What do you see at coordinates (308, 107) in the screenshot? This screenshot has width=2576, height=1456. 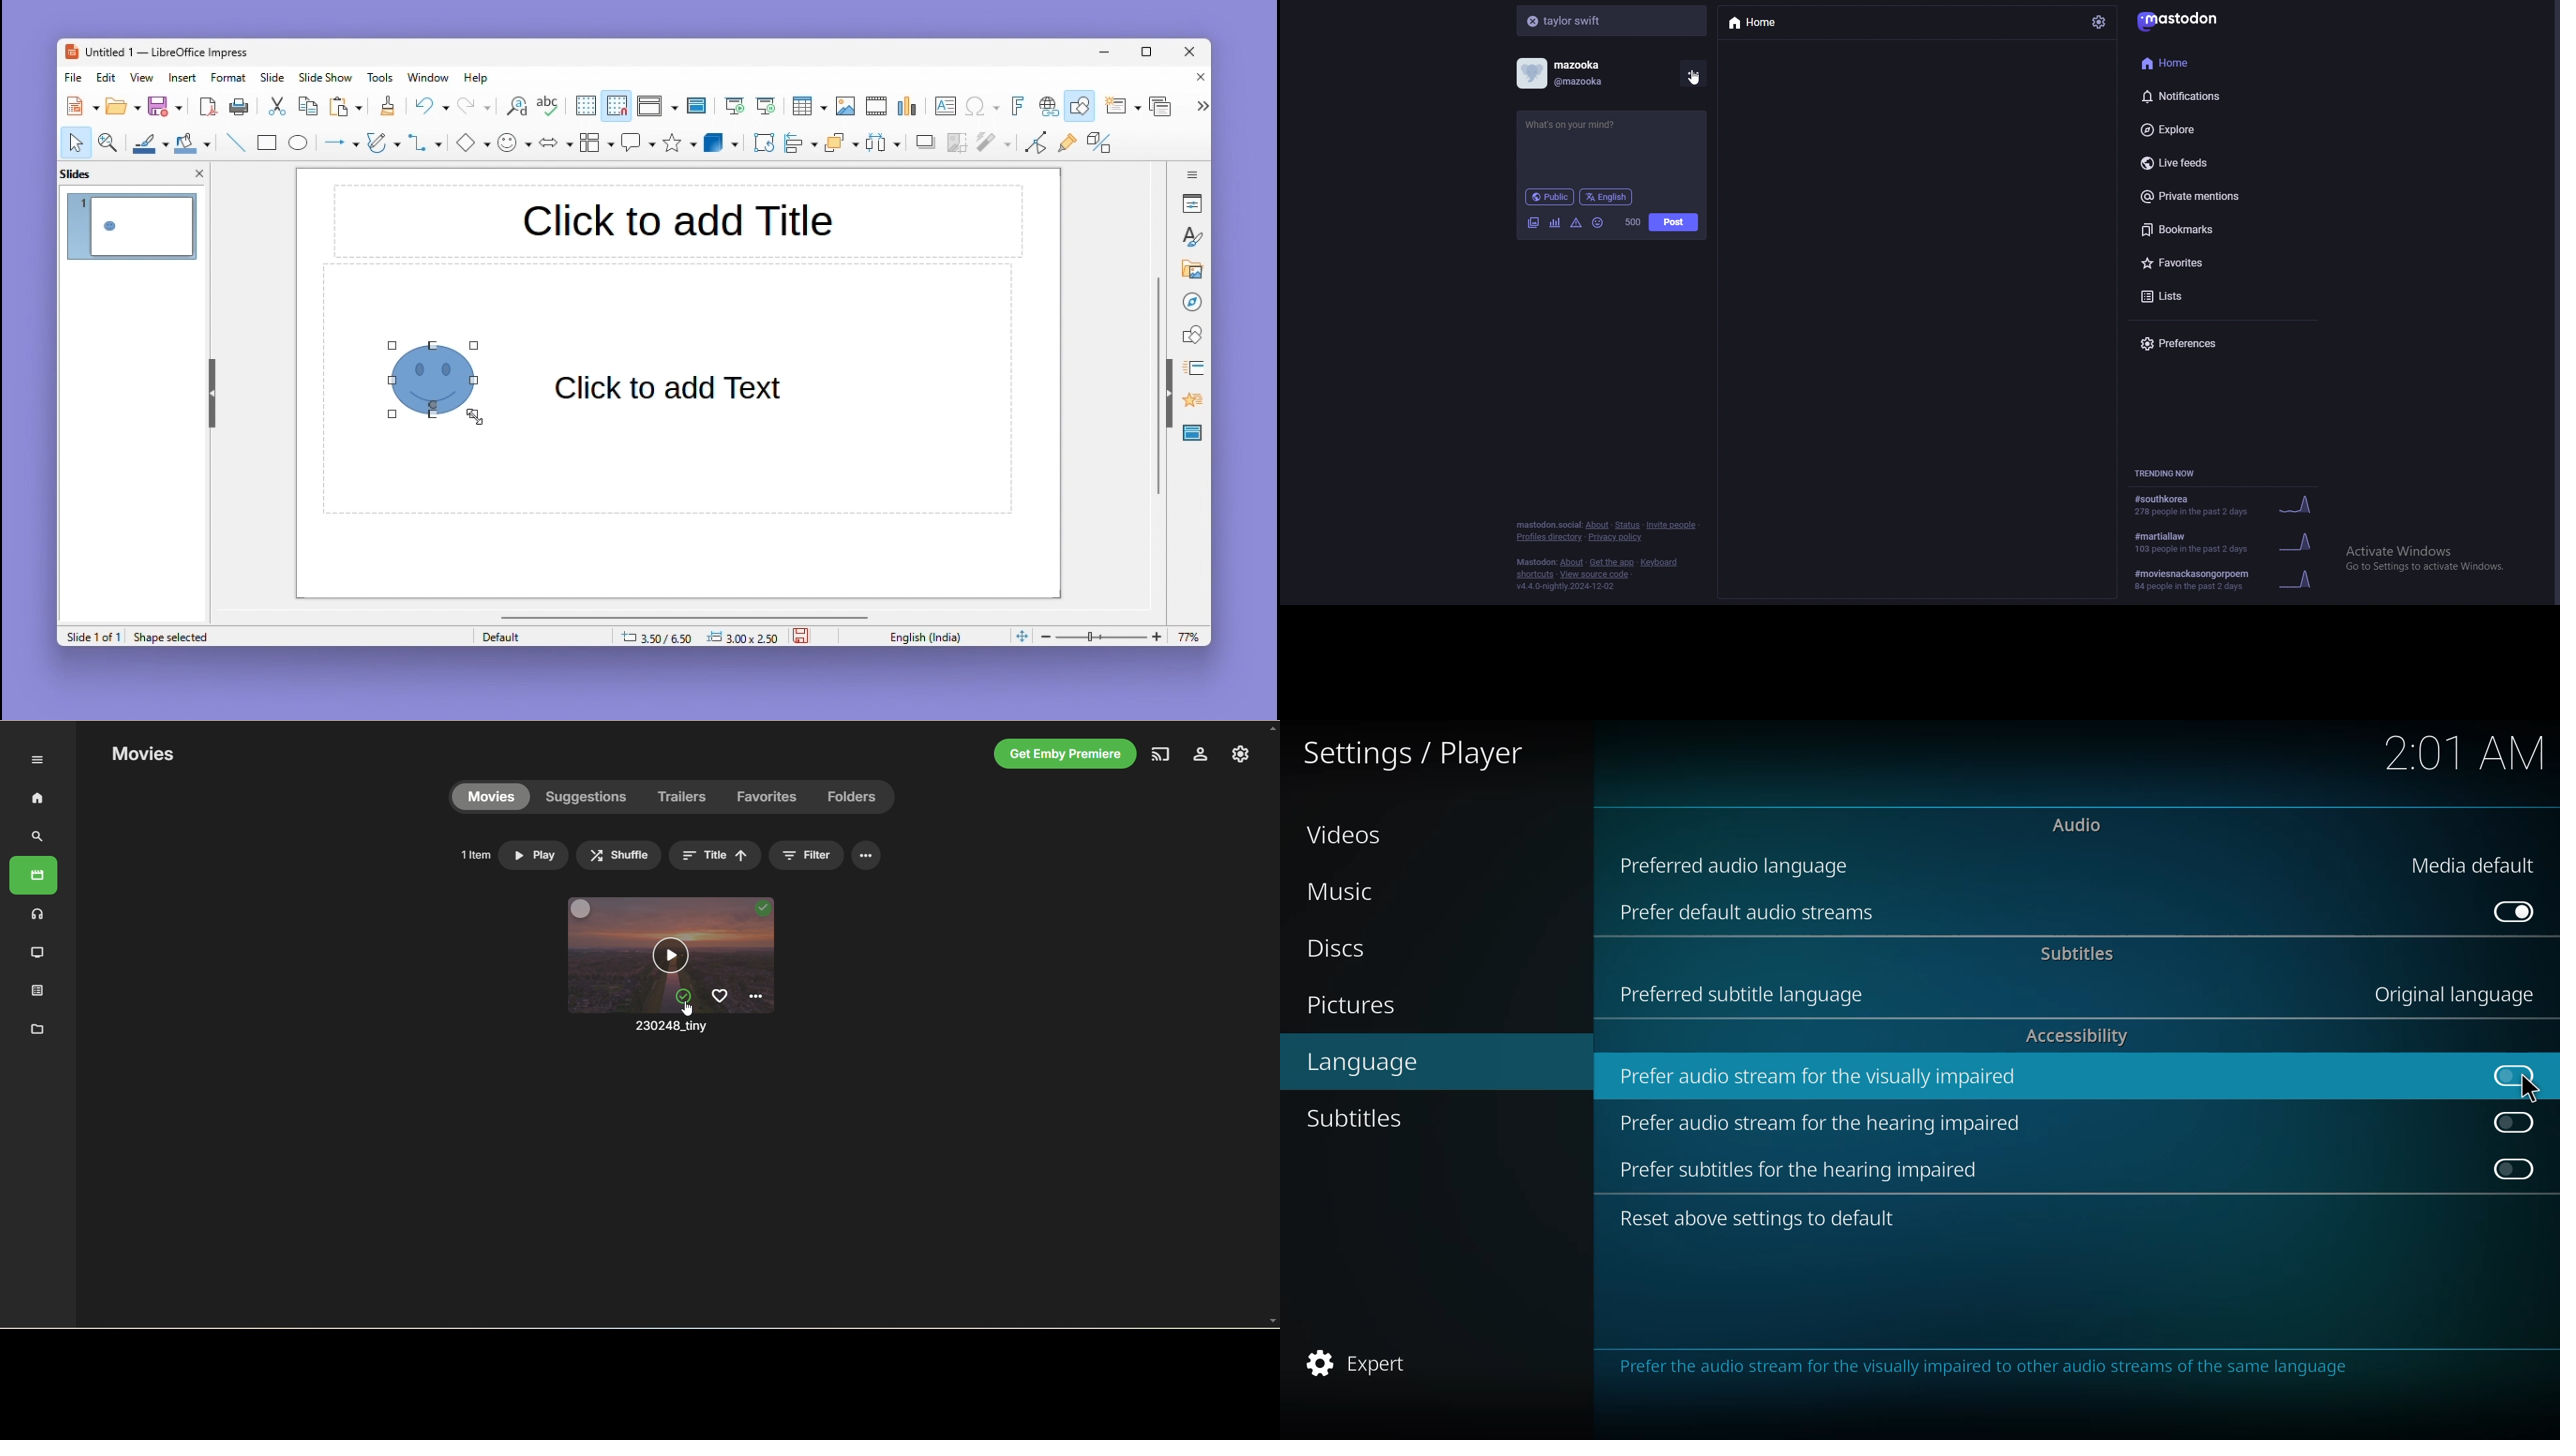 I see `copy` at bounding box center [308, 107].